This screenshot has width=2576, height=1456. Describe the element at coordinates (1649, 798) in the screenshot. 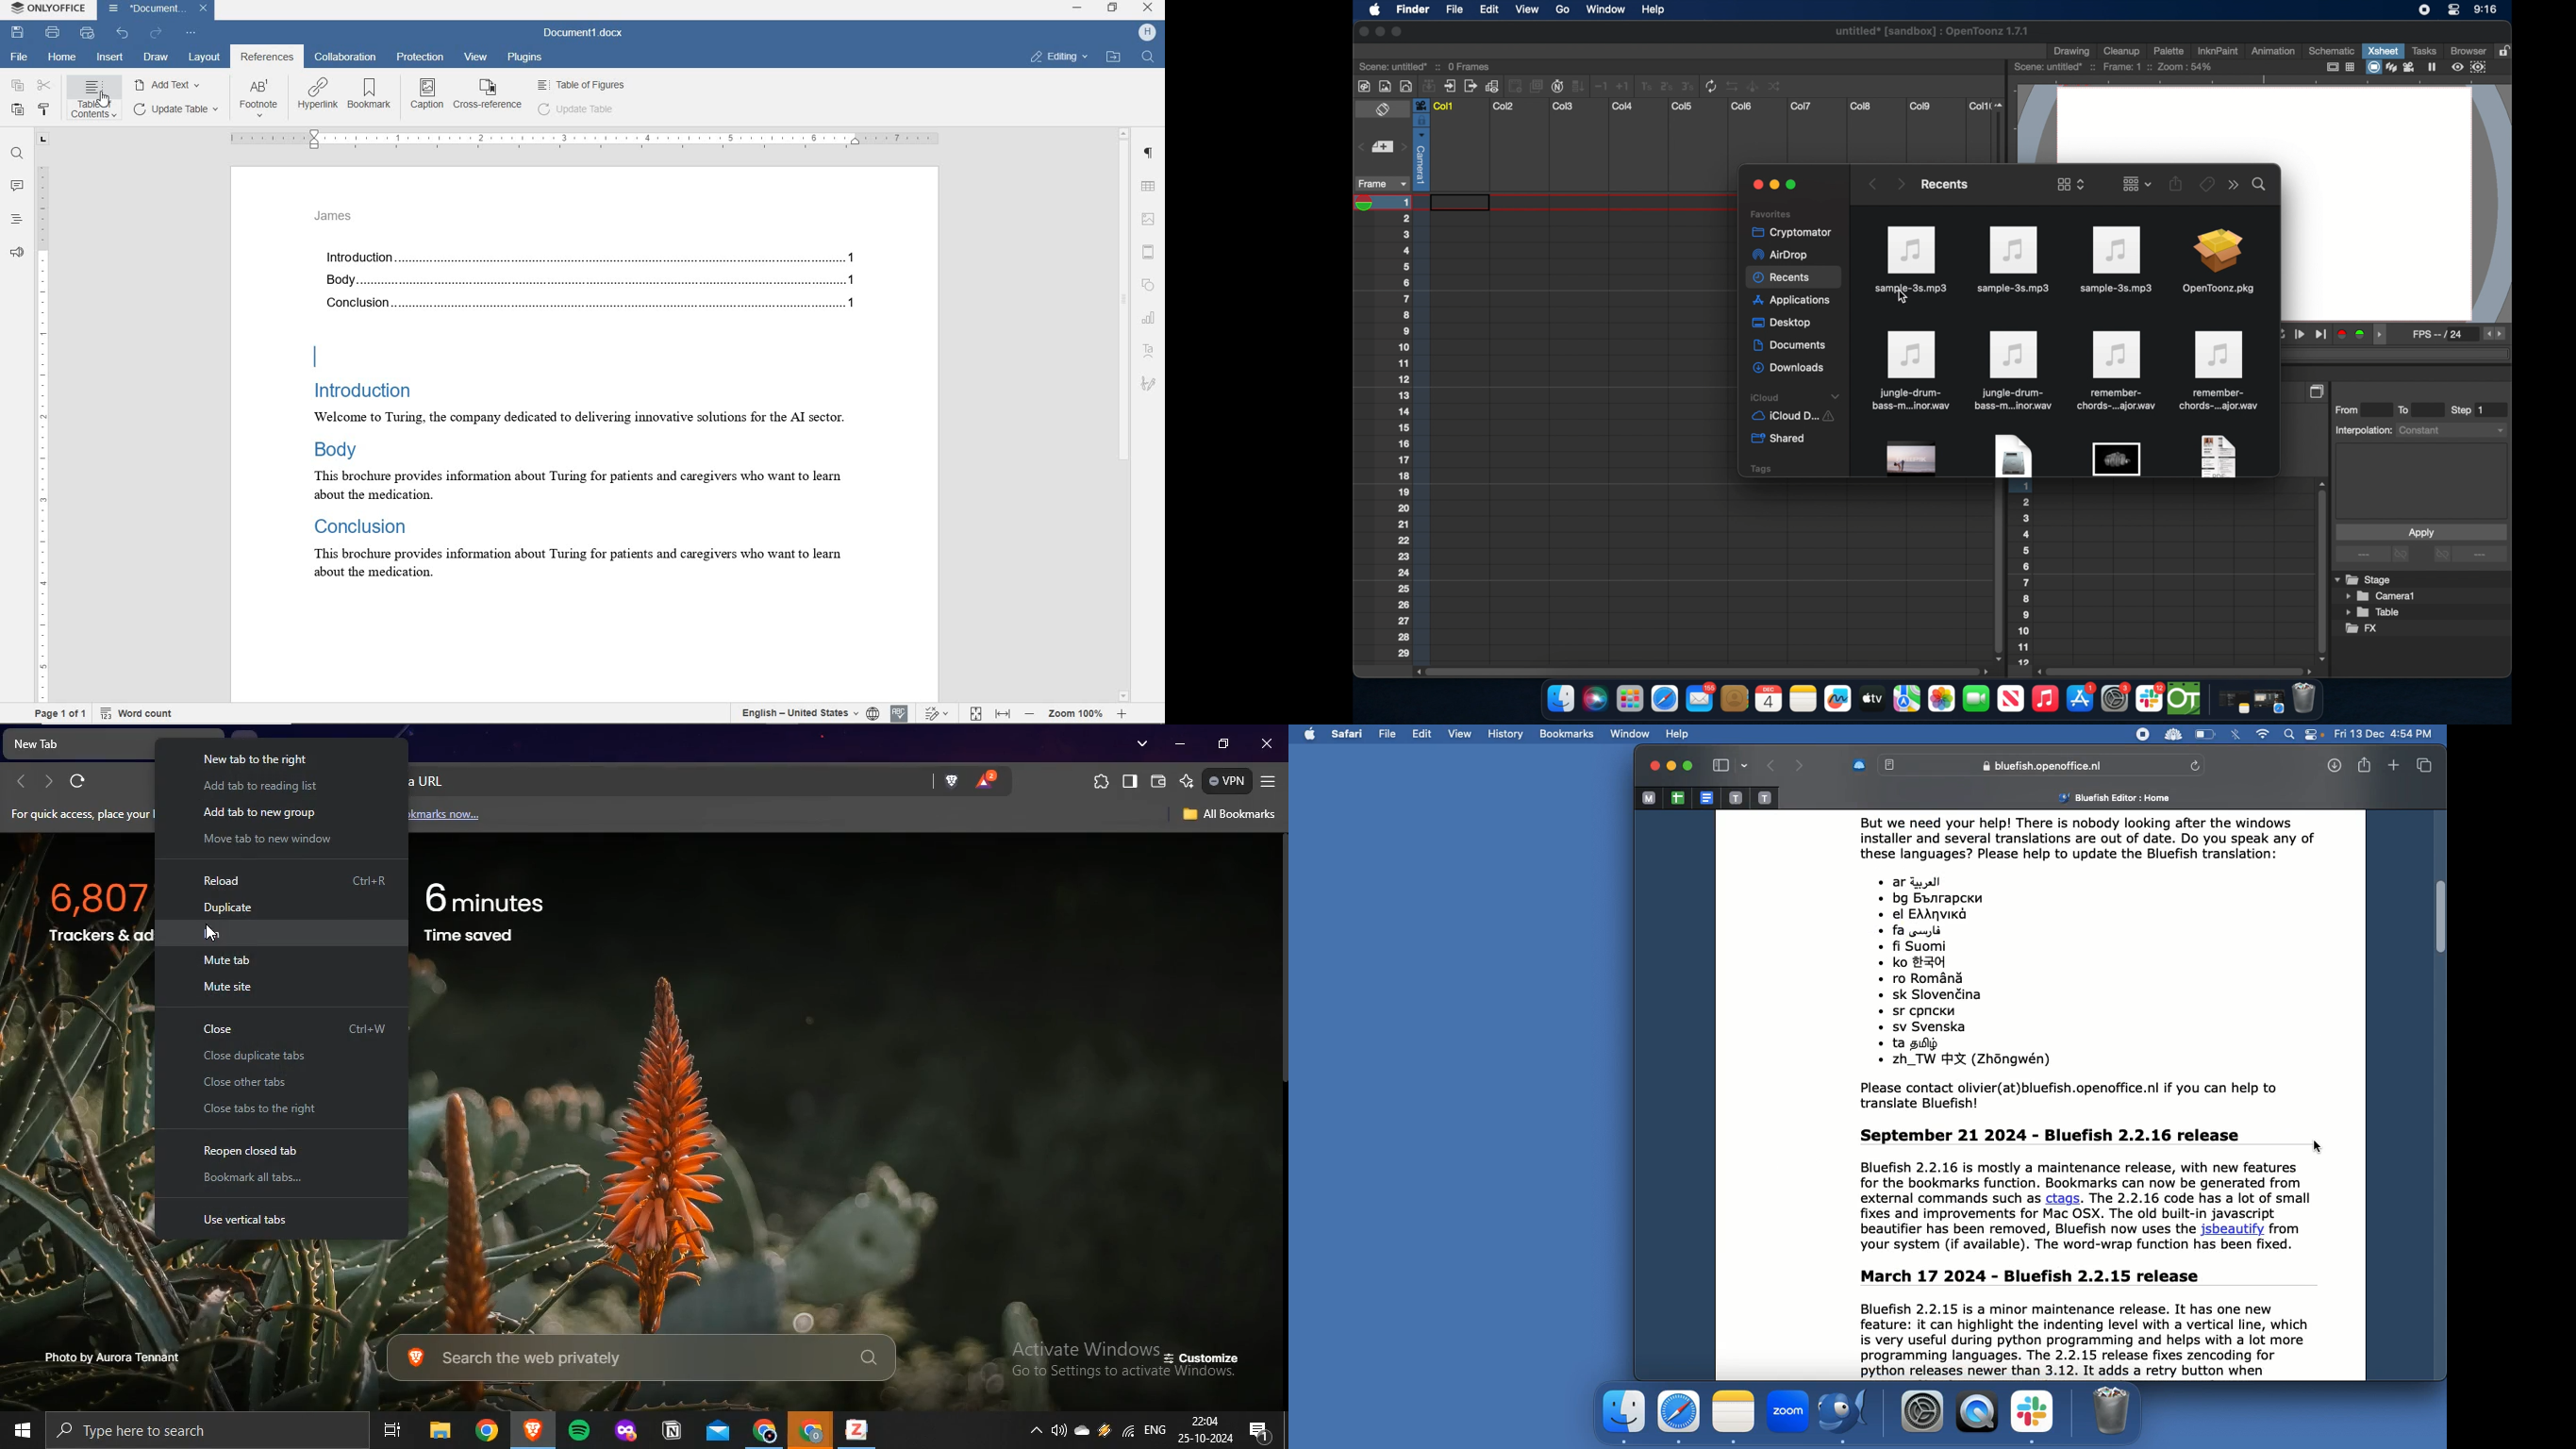

I see `Pinned tab` at that location.